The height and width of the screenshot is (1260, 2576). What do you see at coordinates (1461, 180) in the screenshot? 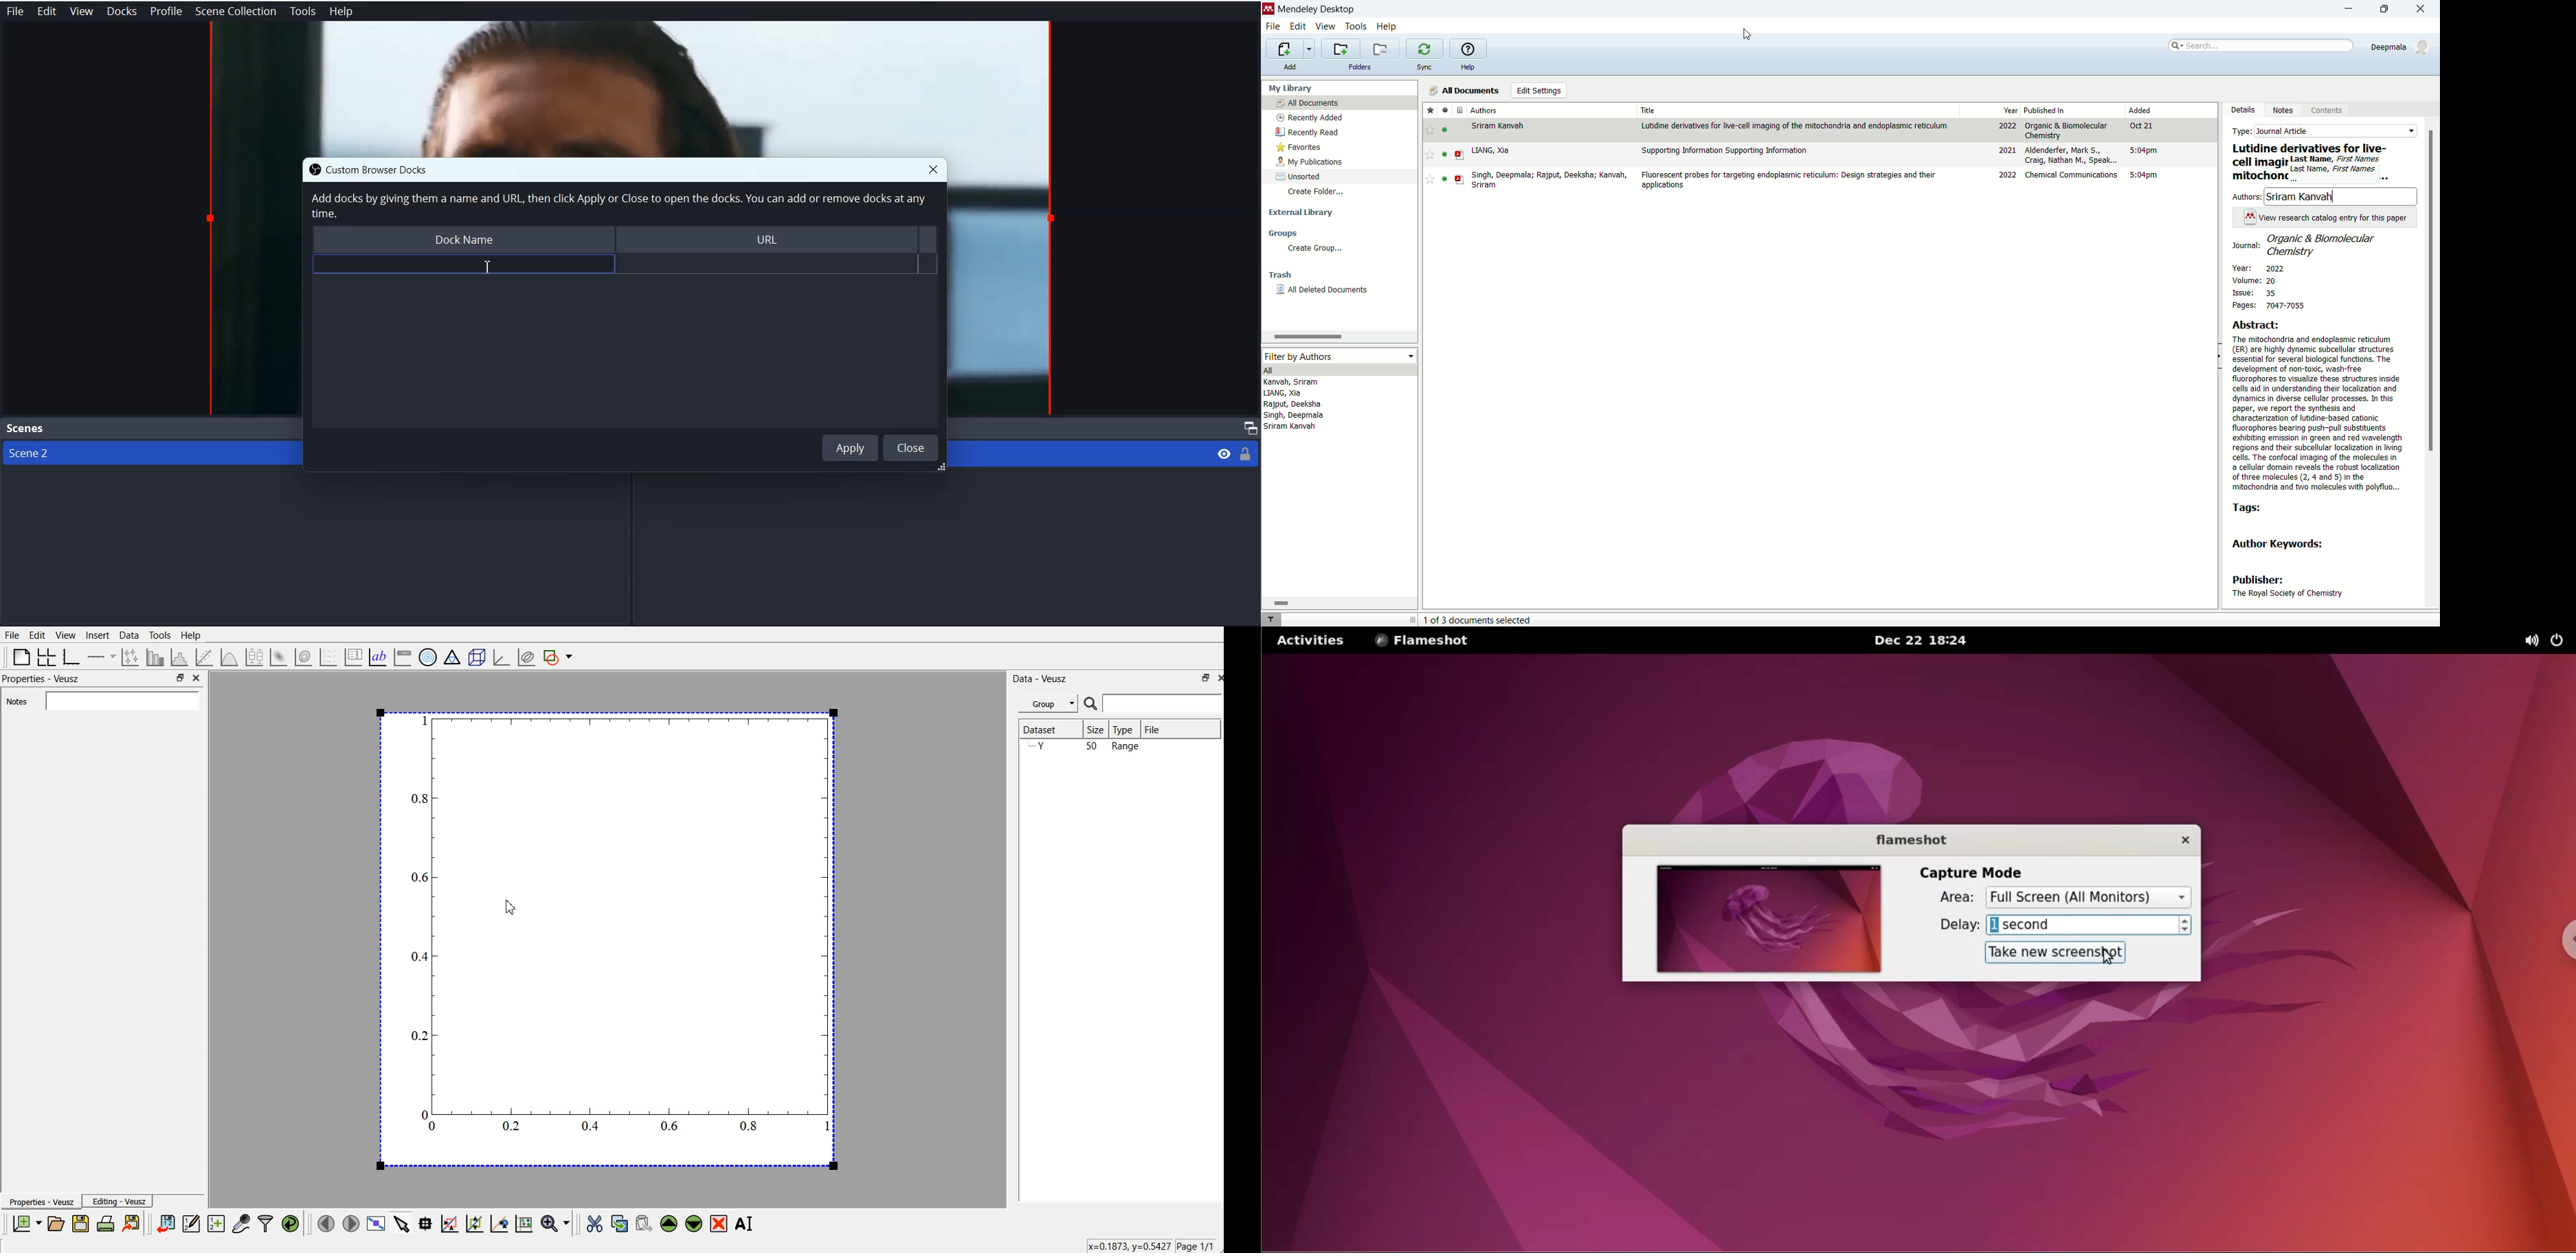
I see `PDF` at bounding box center [1461, 180].